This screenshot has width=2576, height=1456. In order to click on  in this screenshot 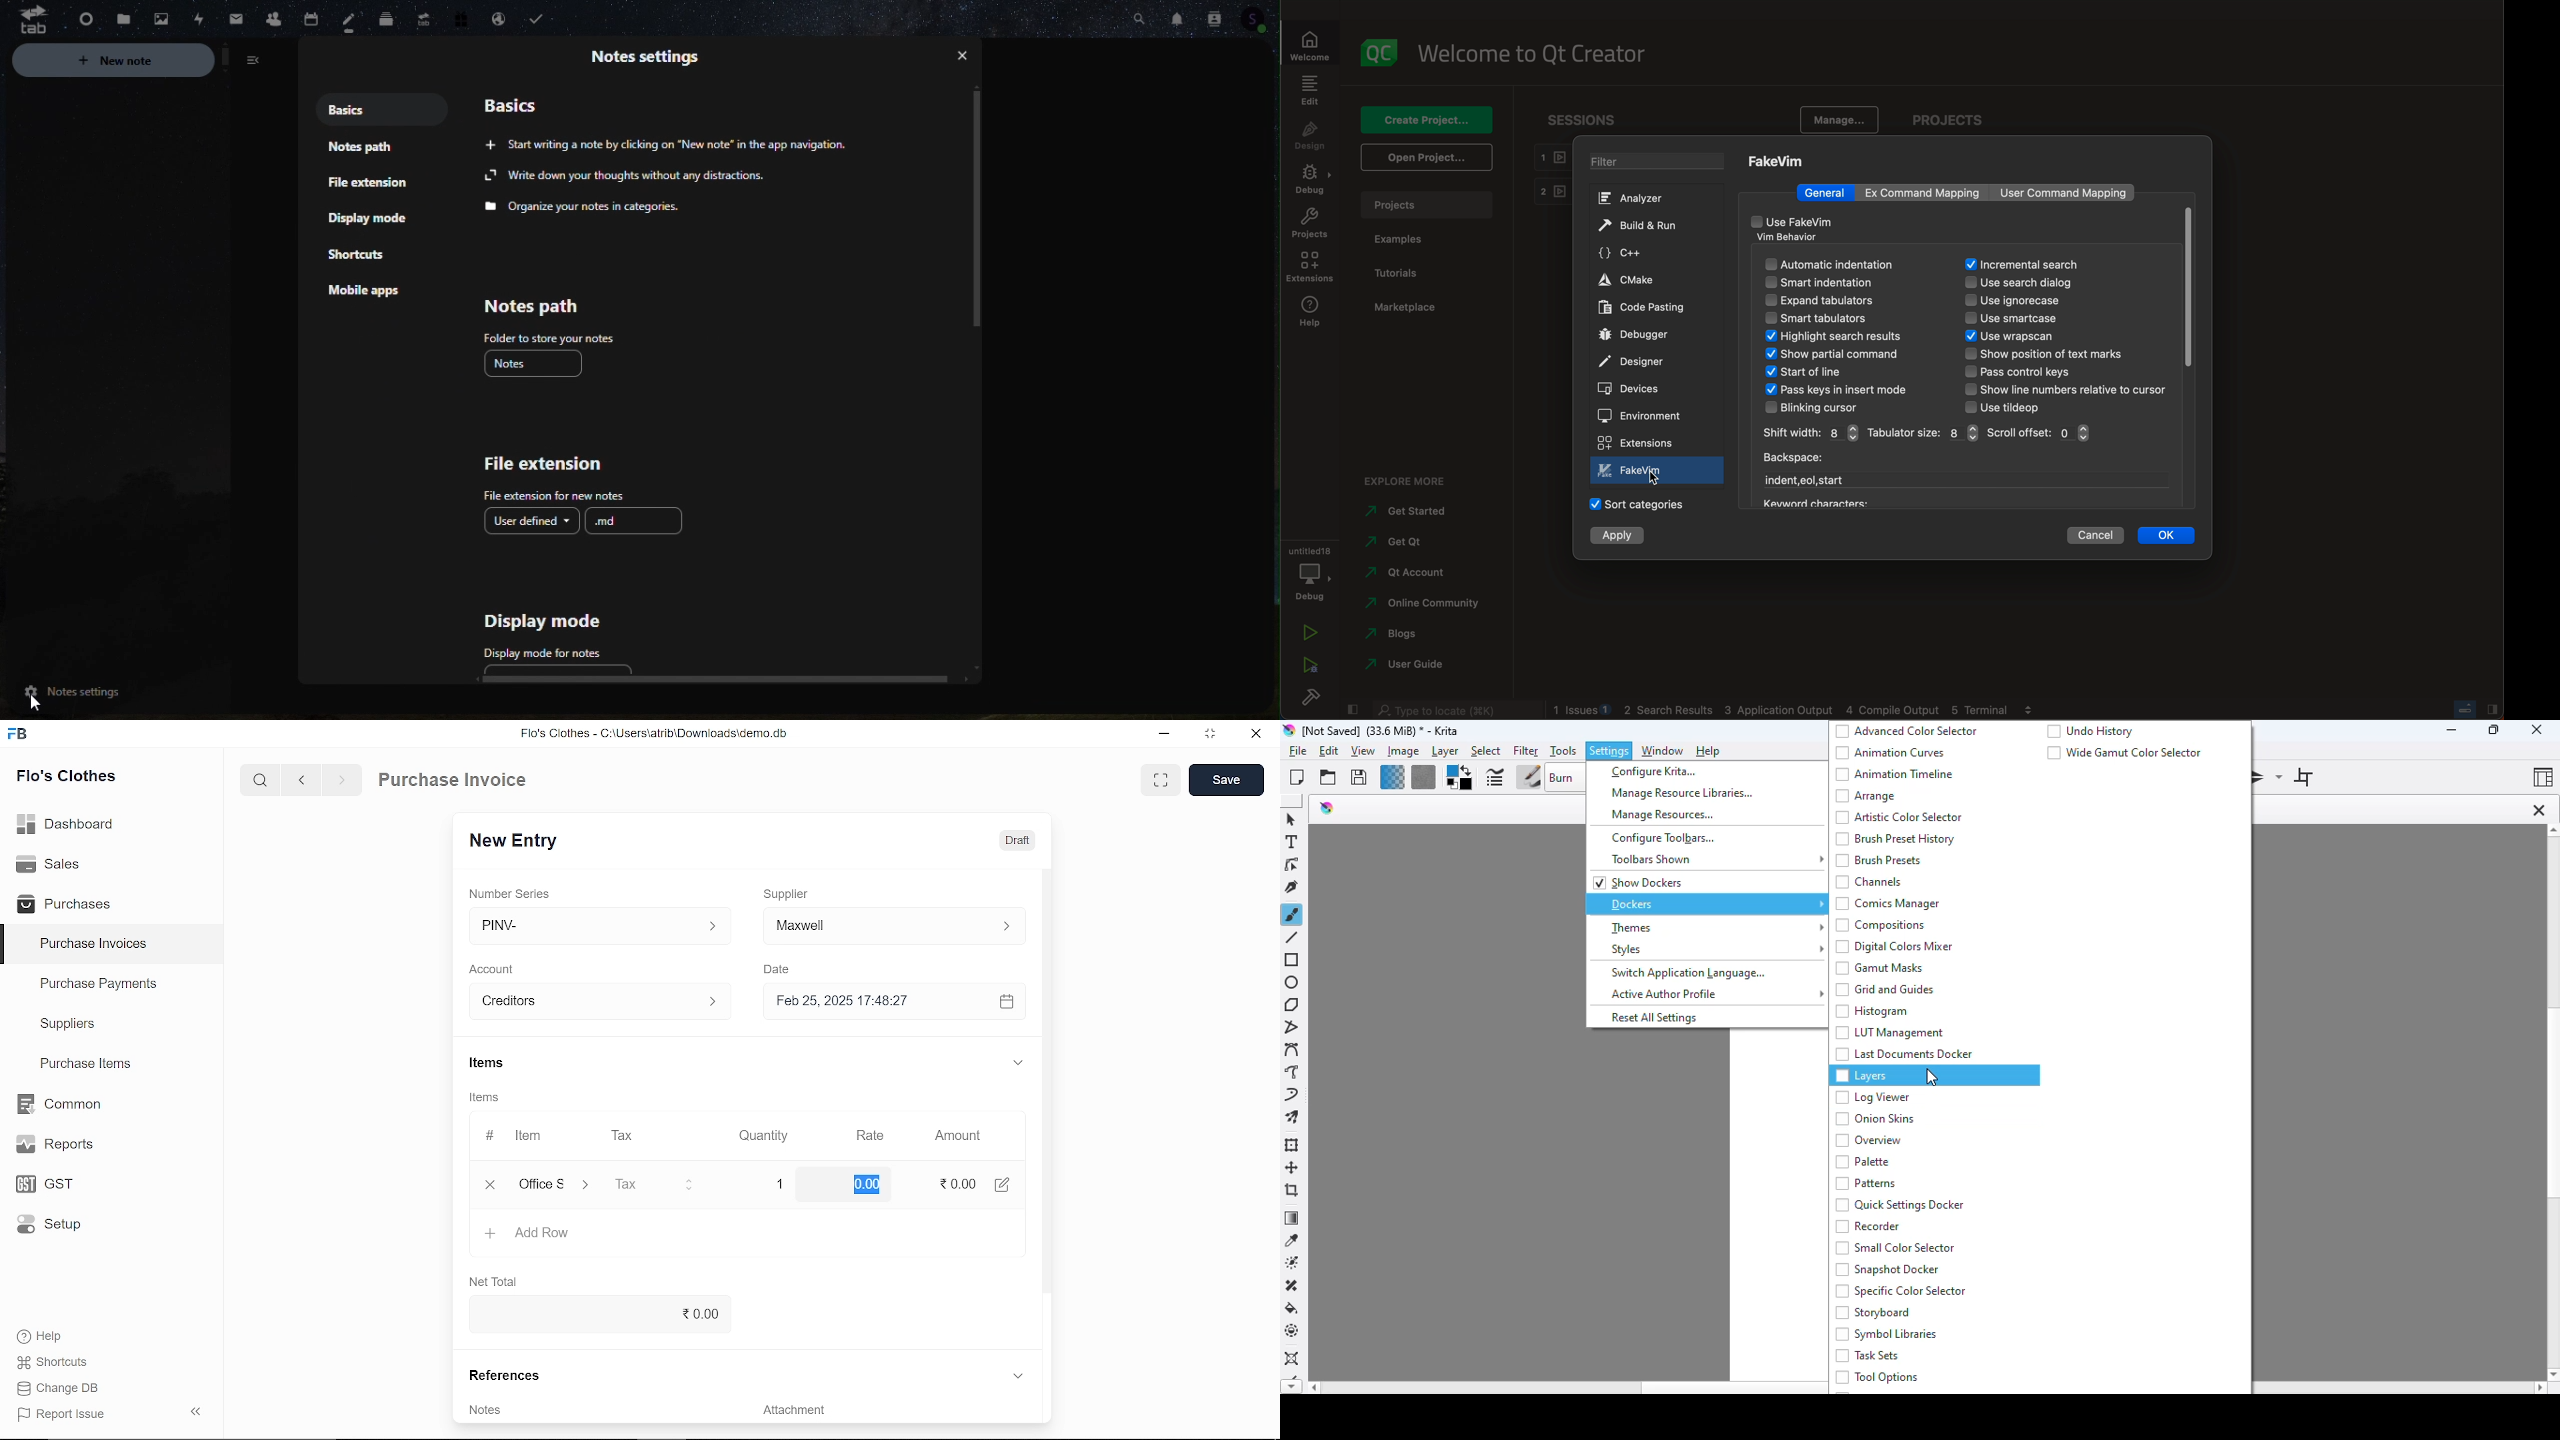, I will do `click(366, 215)`.